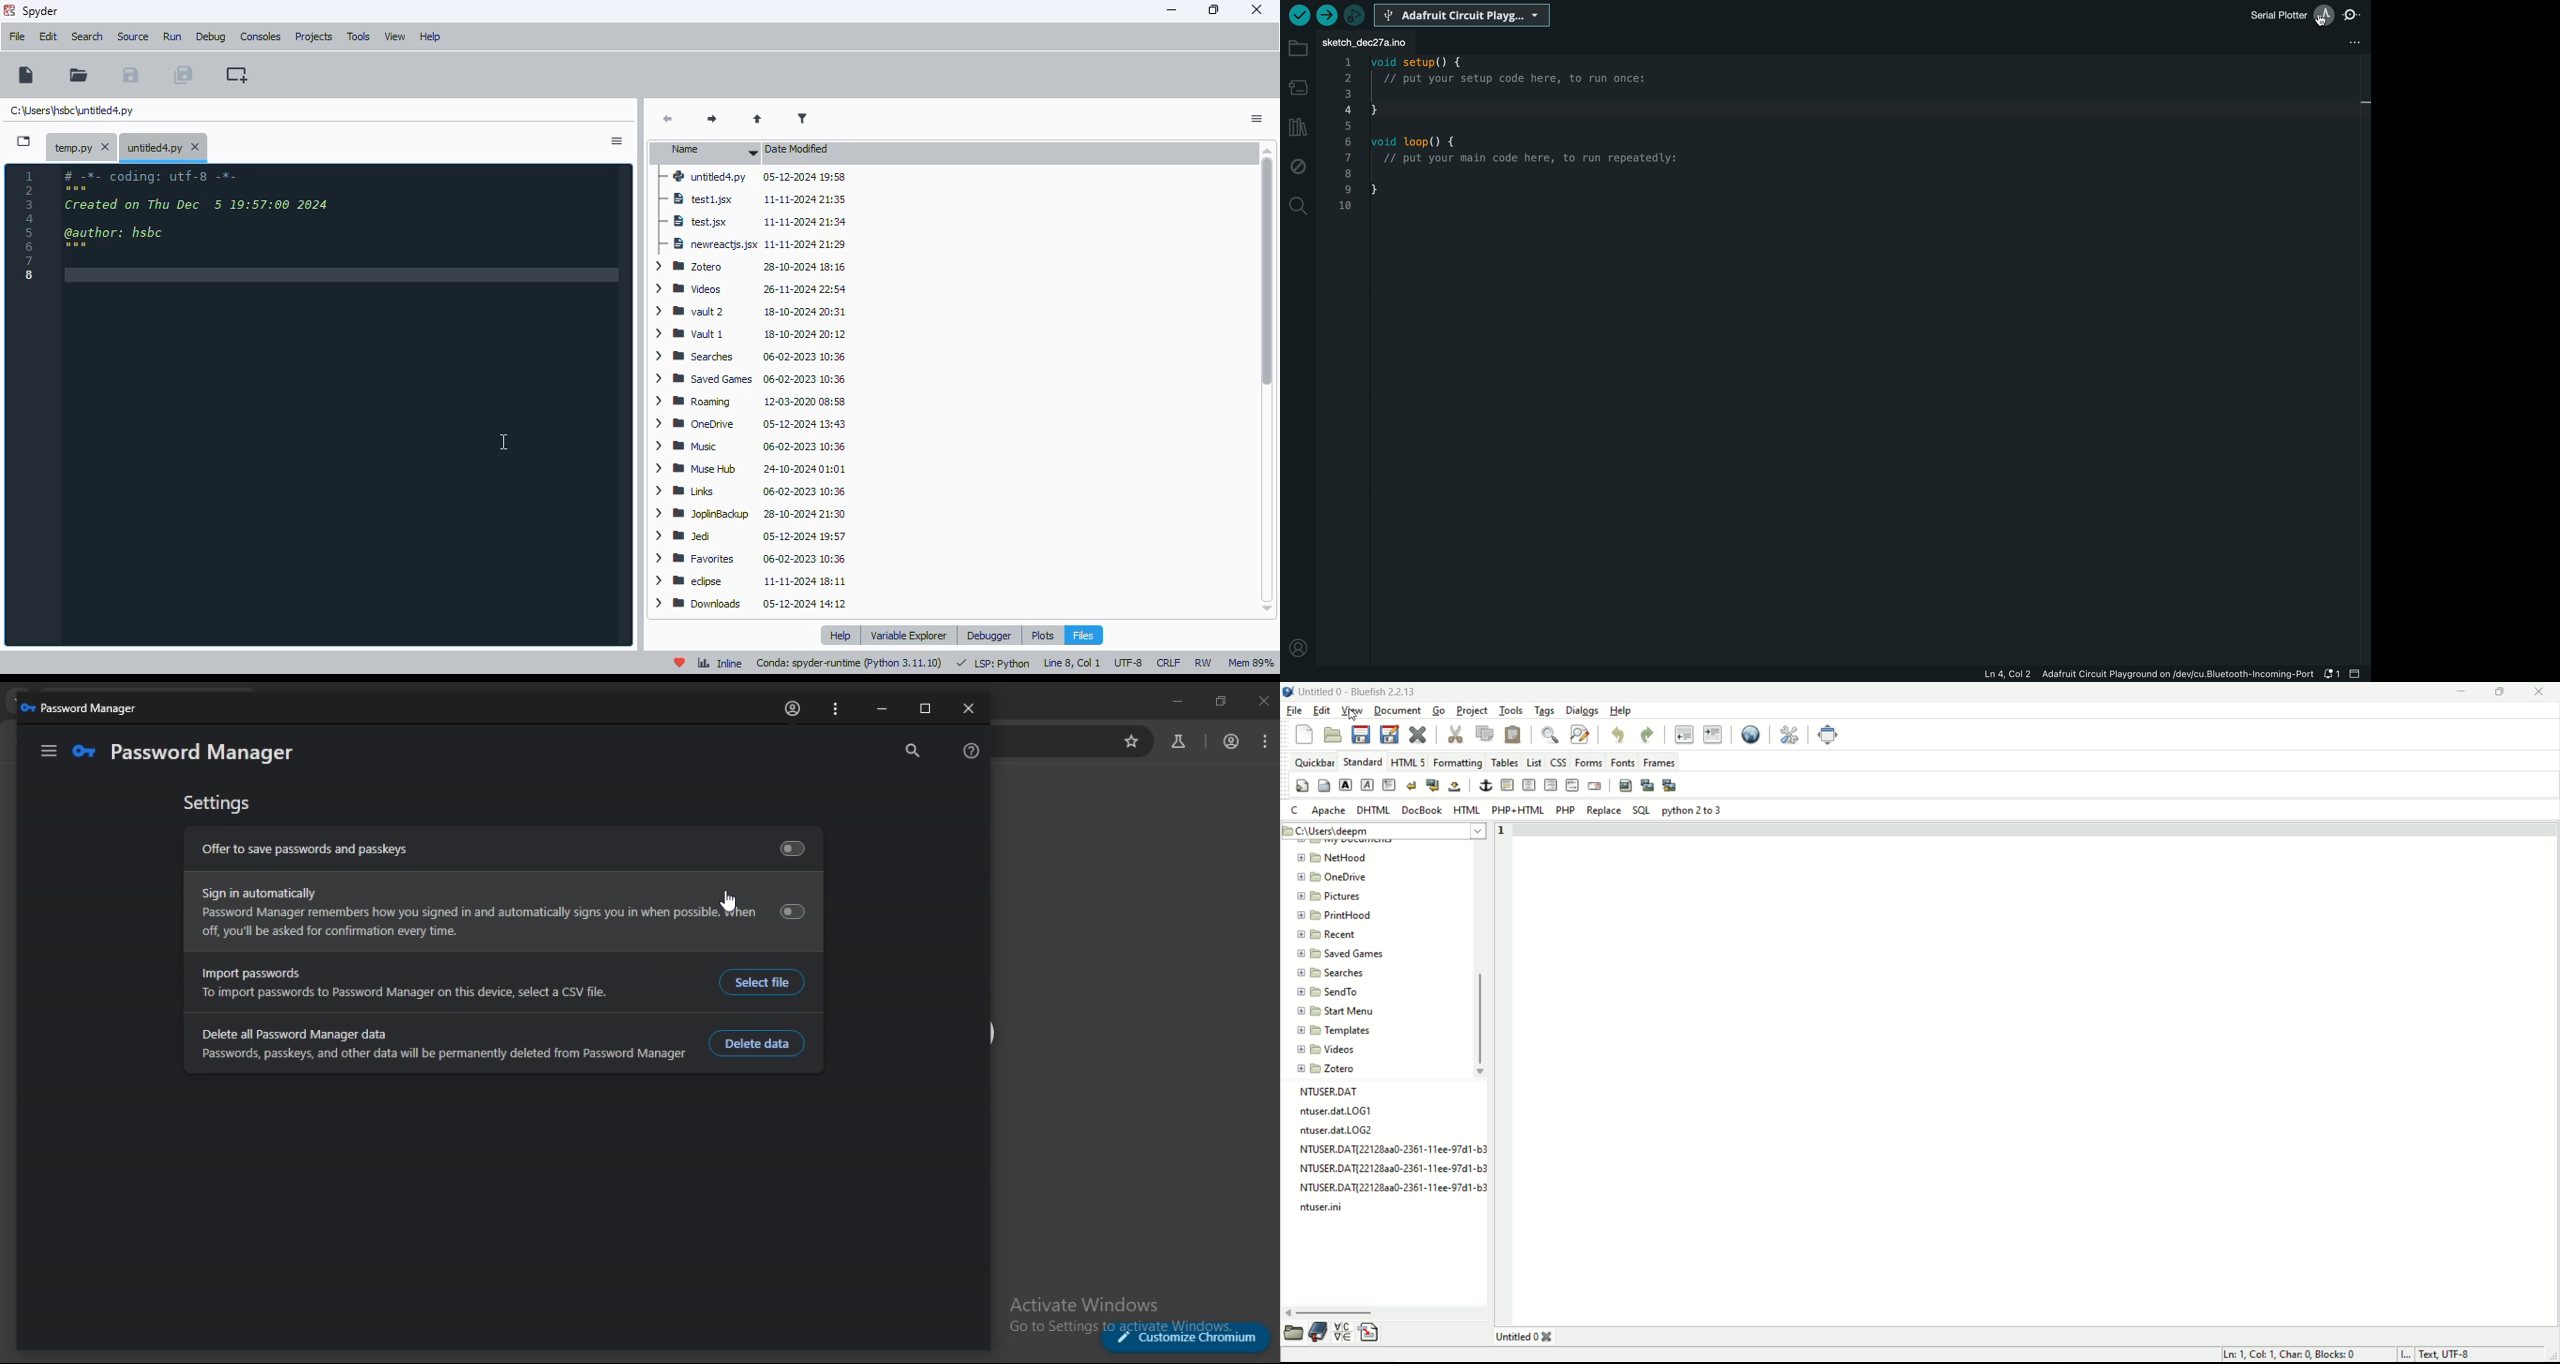 The image size is (2576, 1372). Describe the element at coordinates (1483, 733) in the screenshot. I see `copy` at that location.